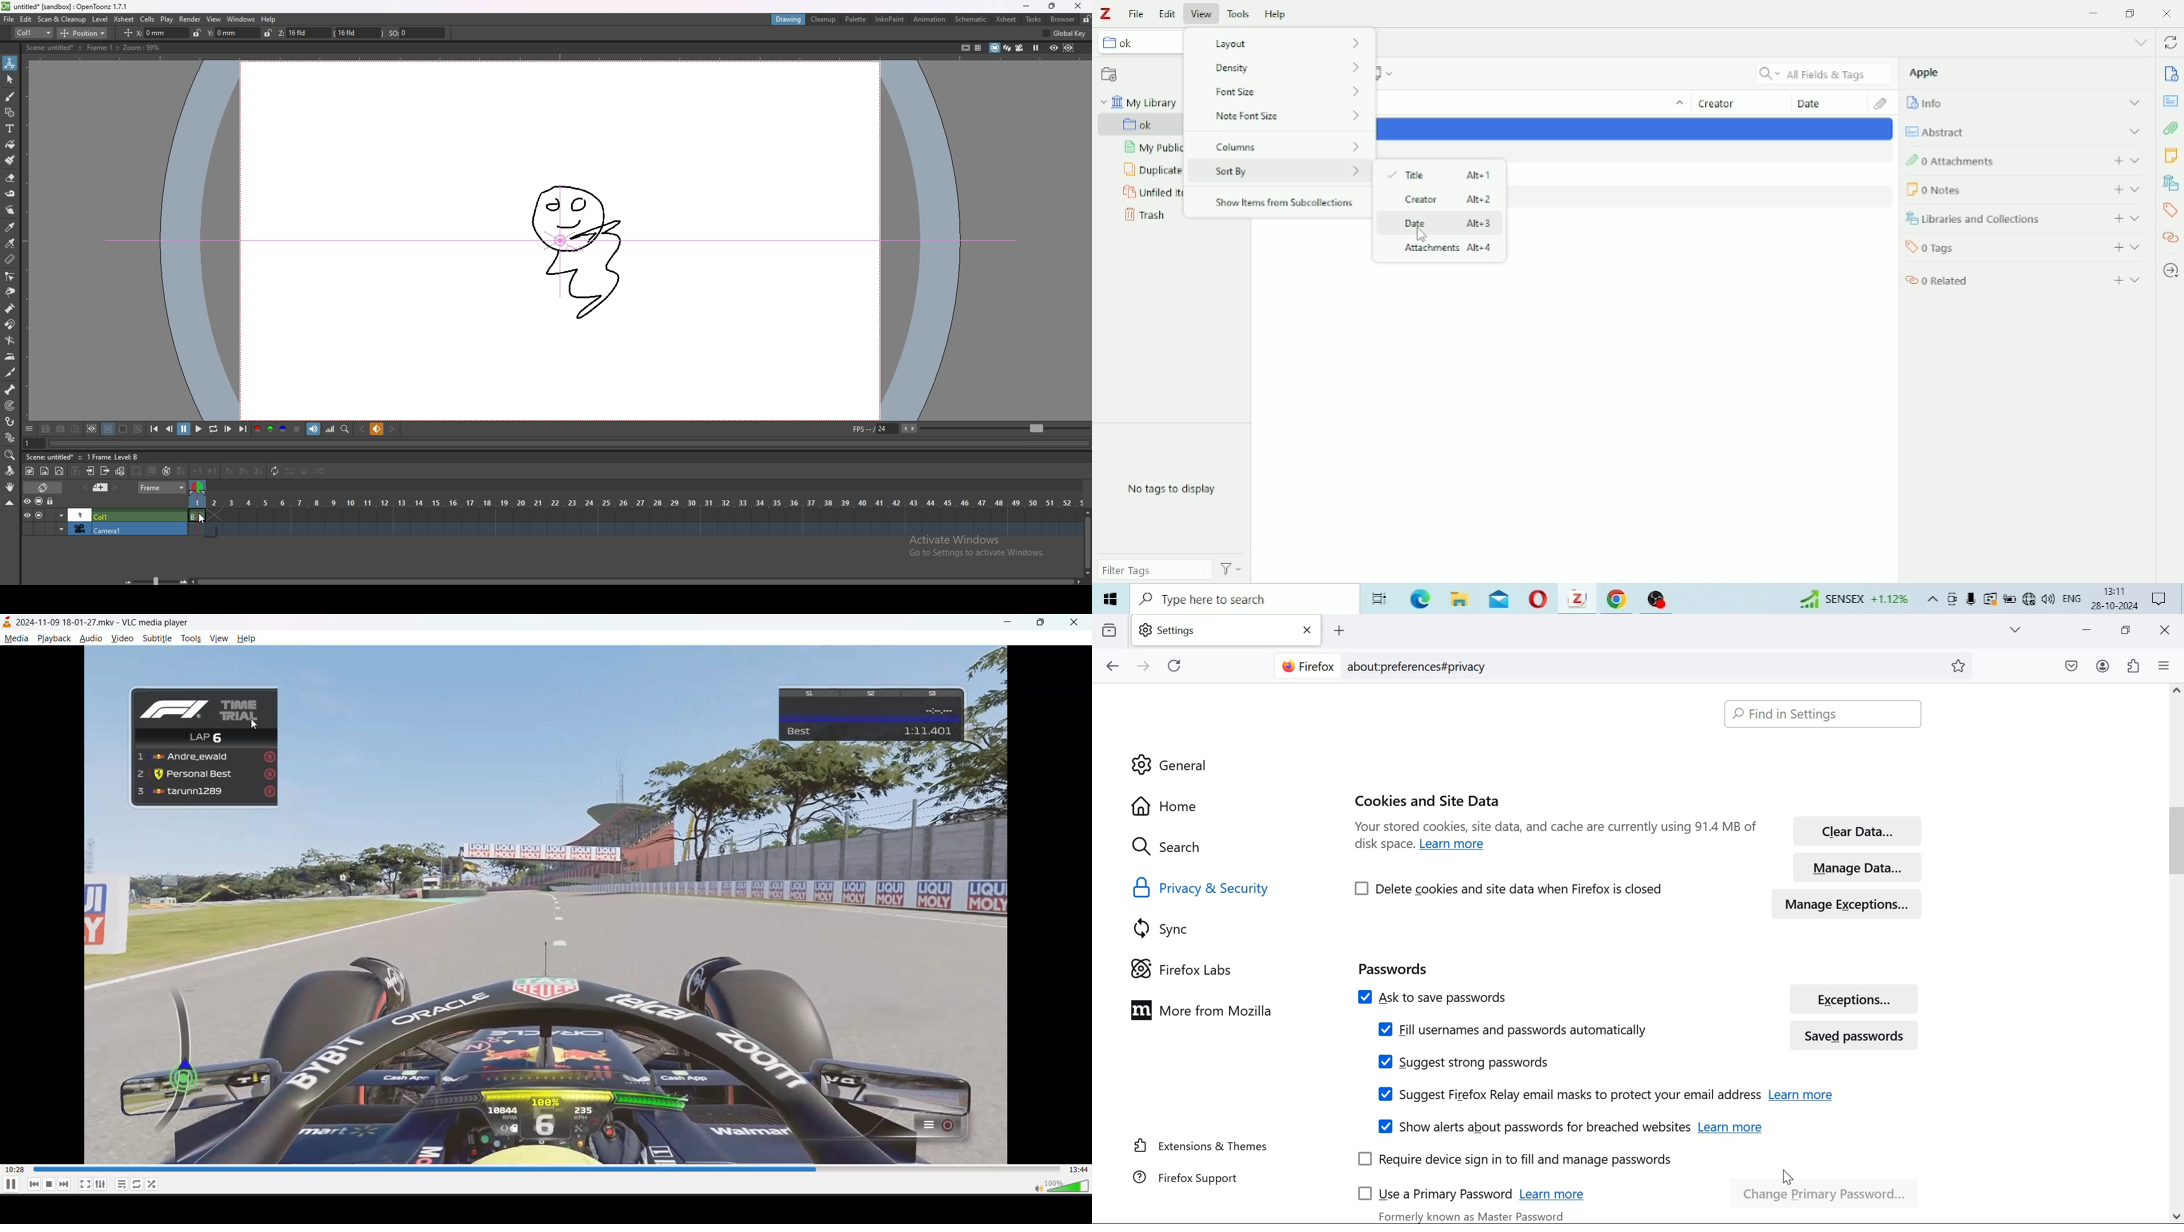  I want to click on Tags, so click(1973, 248).